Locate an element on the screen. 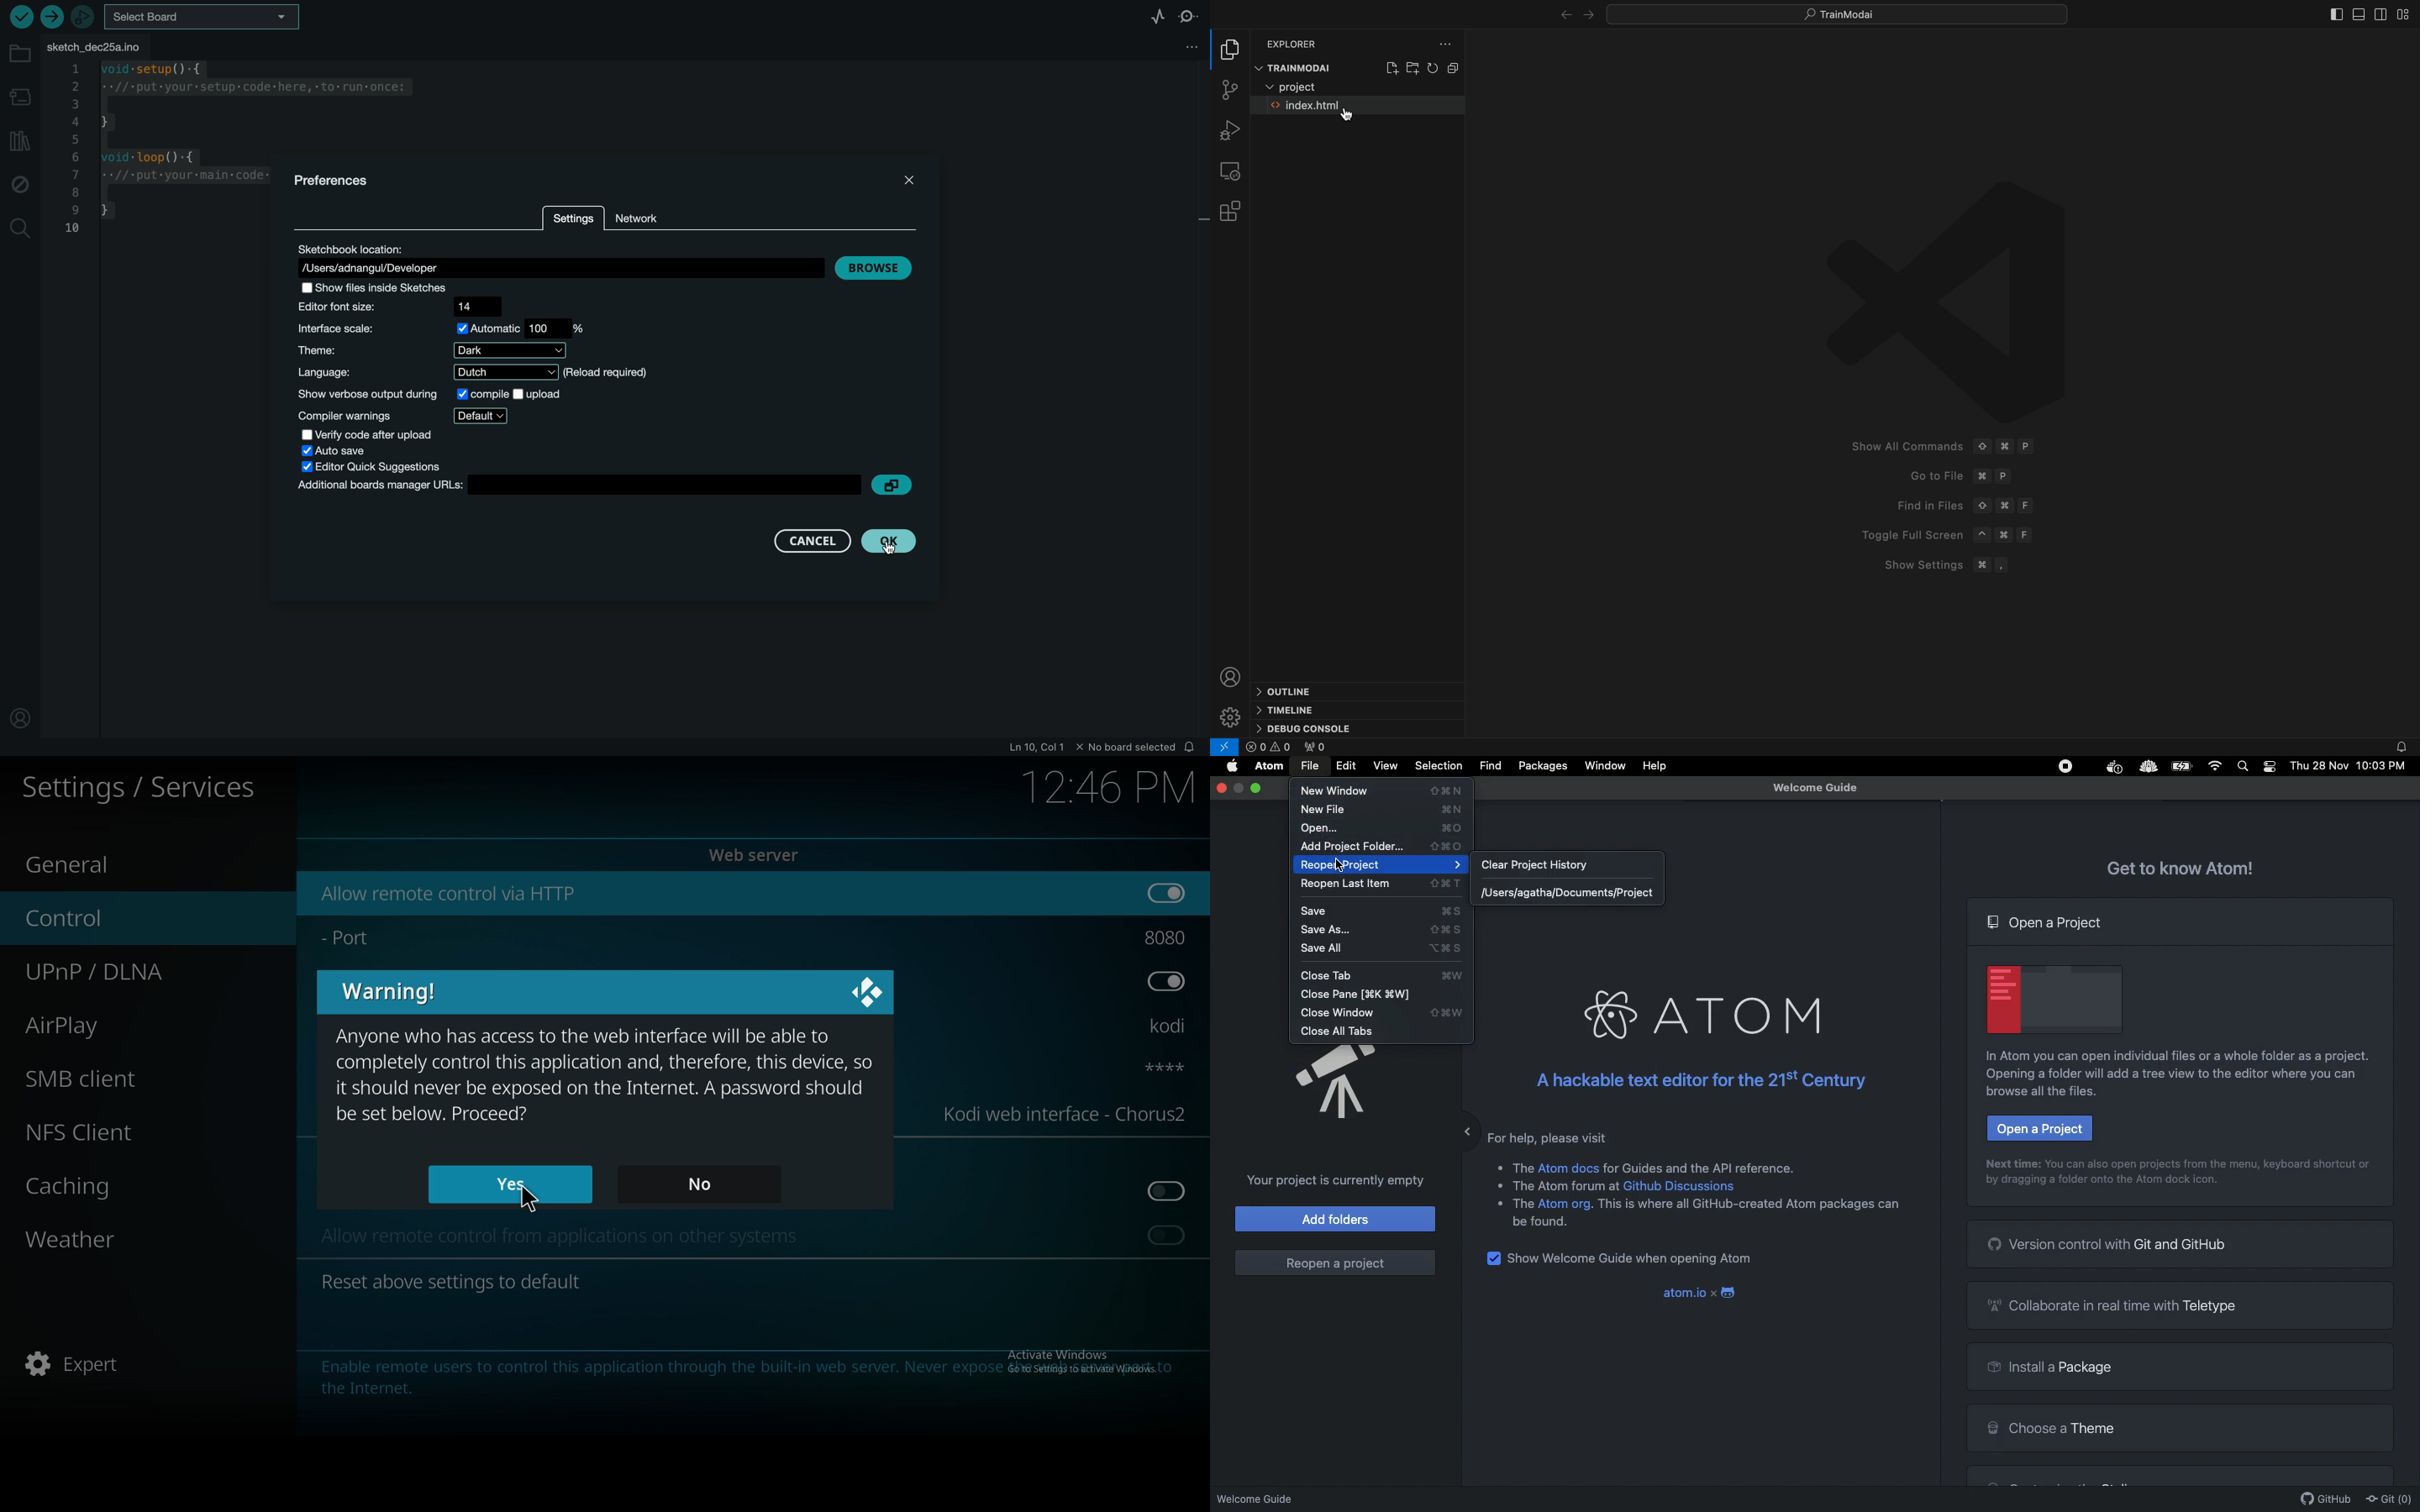 The height and width of the screenshot is (1512, 2436). Instructional text is located at coordinates (2181, 1163).